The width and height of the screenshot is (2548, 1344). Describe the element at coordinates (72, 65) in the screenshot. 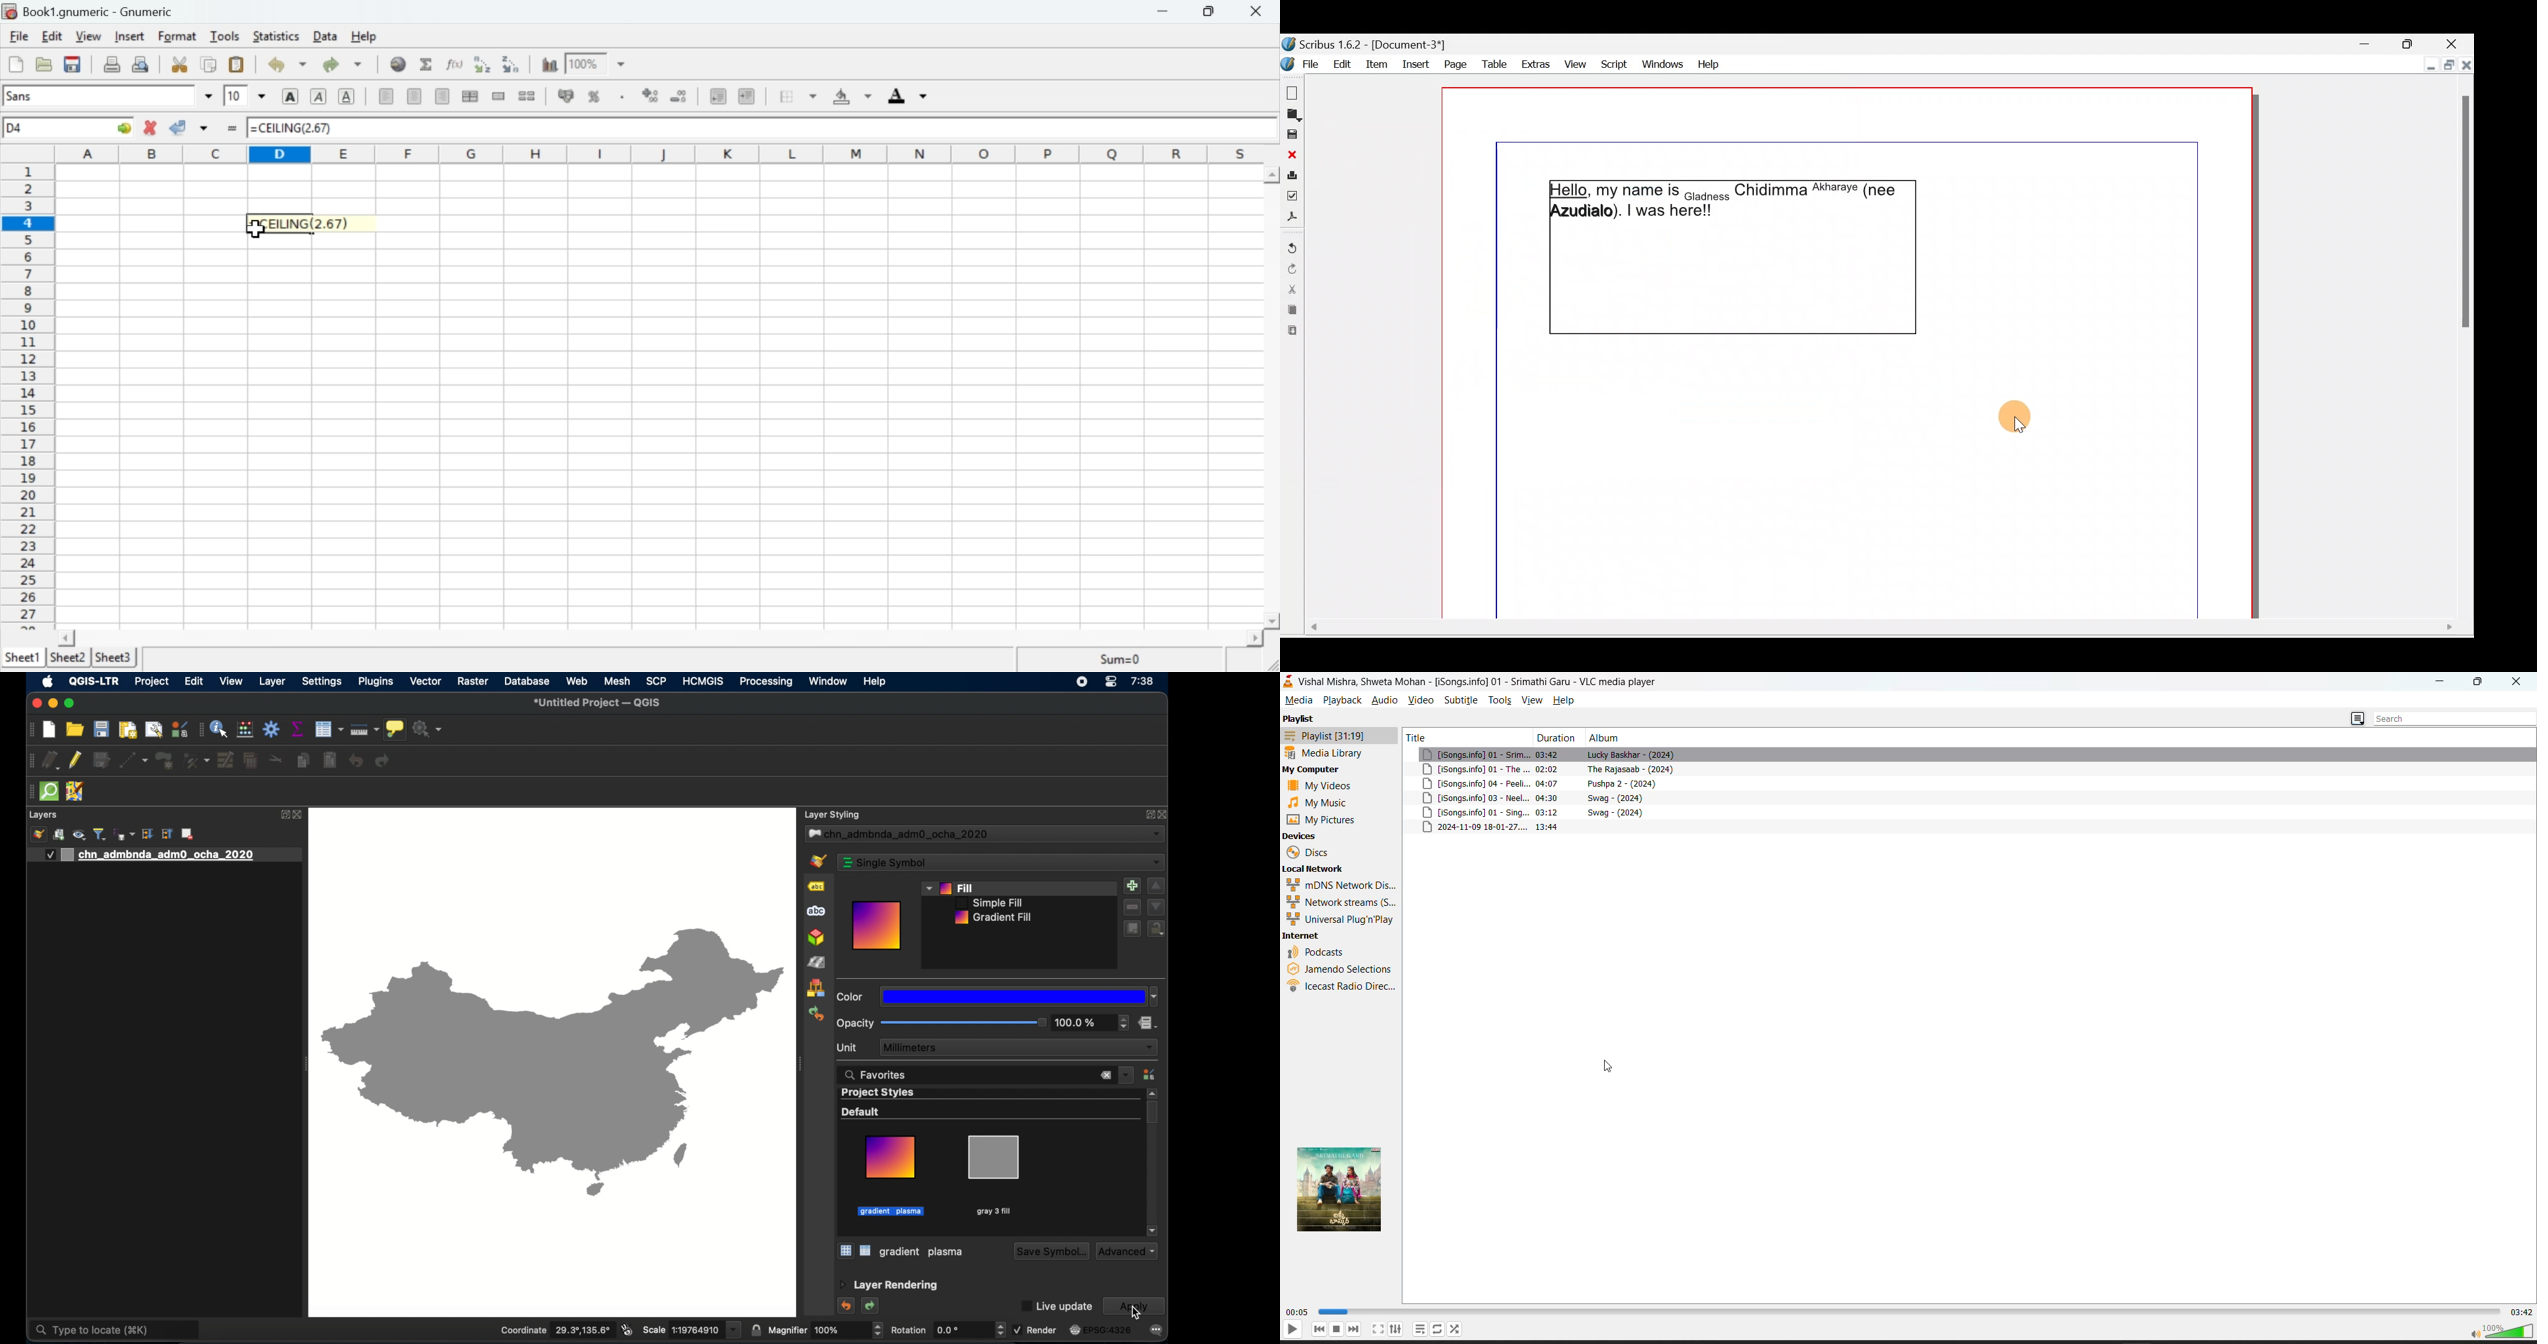

I see `Save` at that location.